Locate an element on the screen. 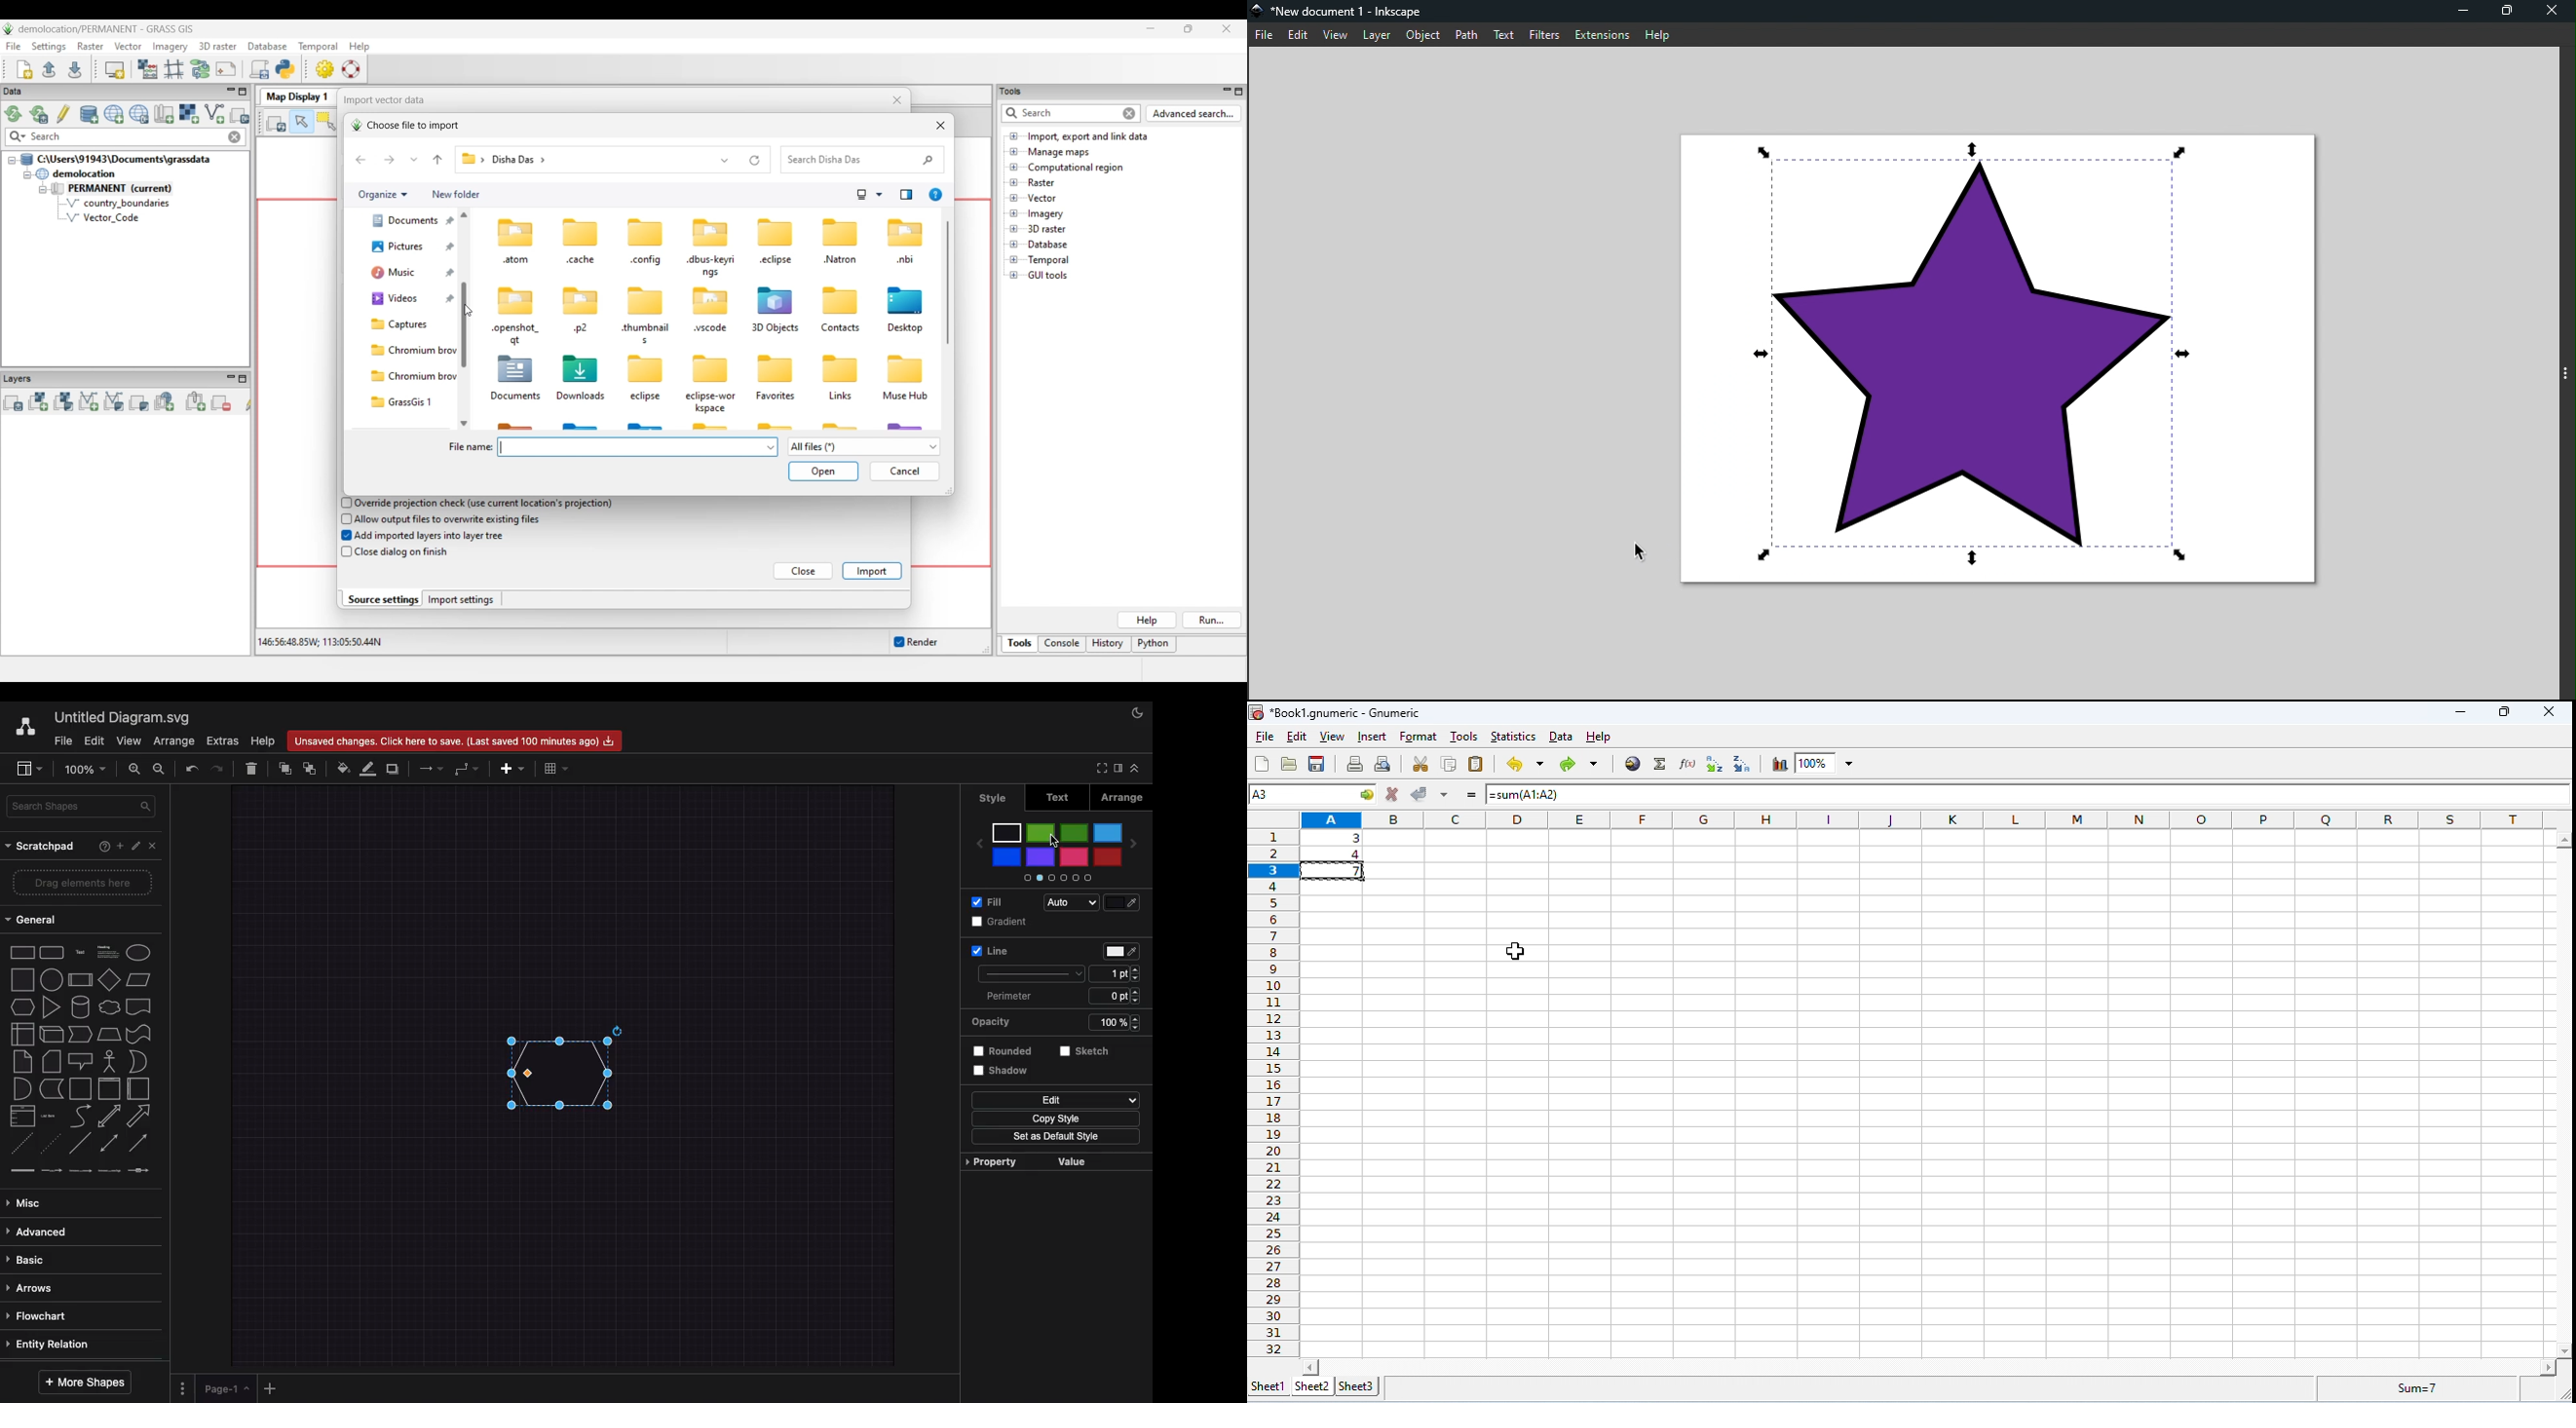 The image size is (2576, 1428). Table is located at coordinates (554, 770).